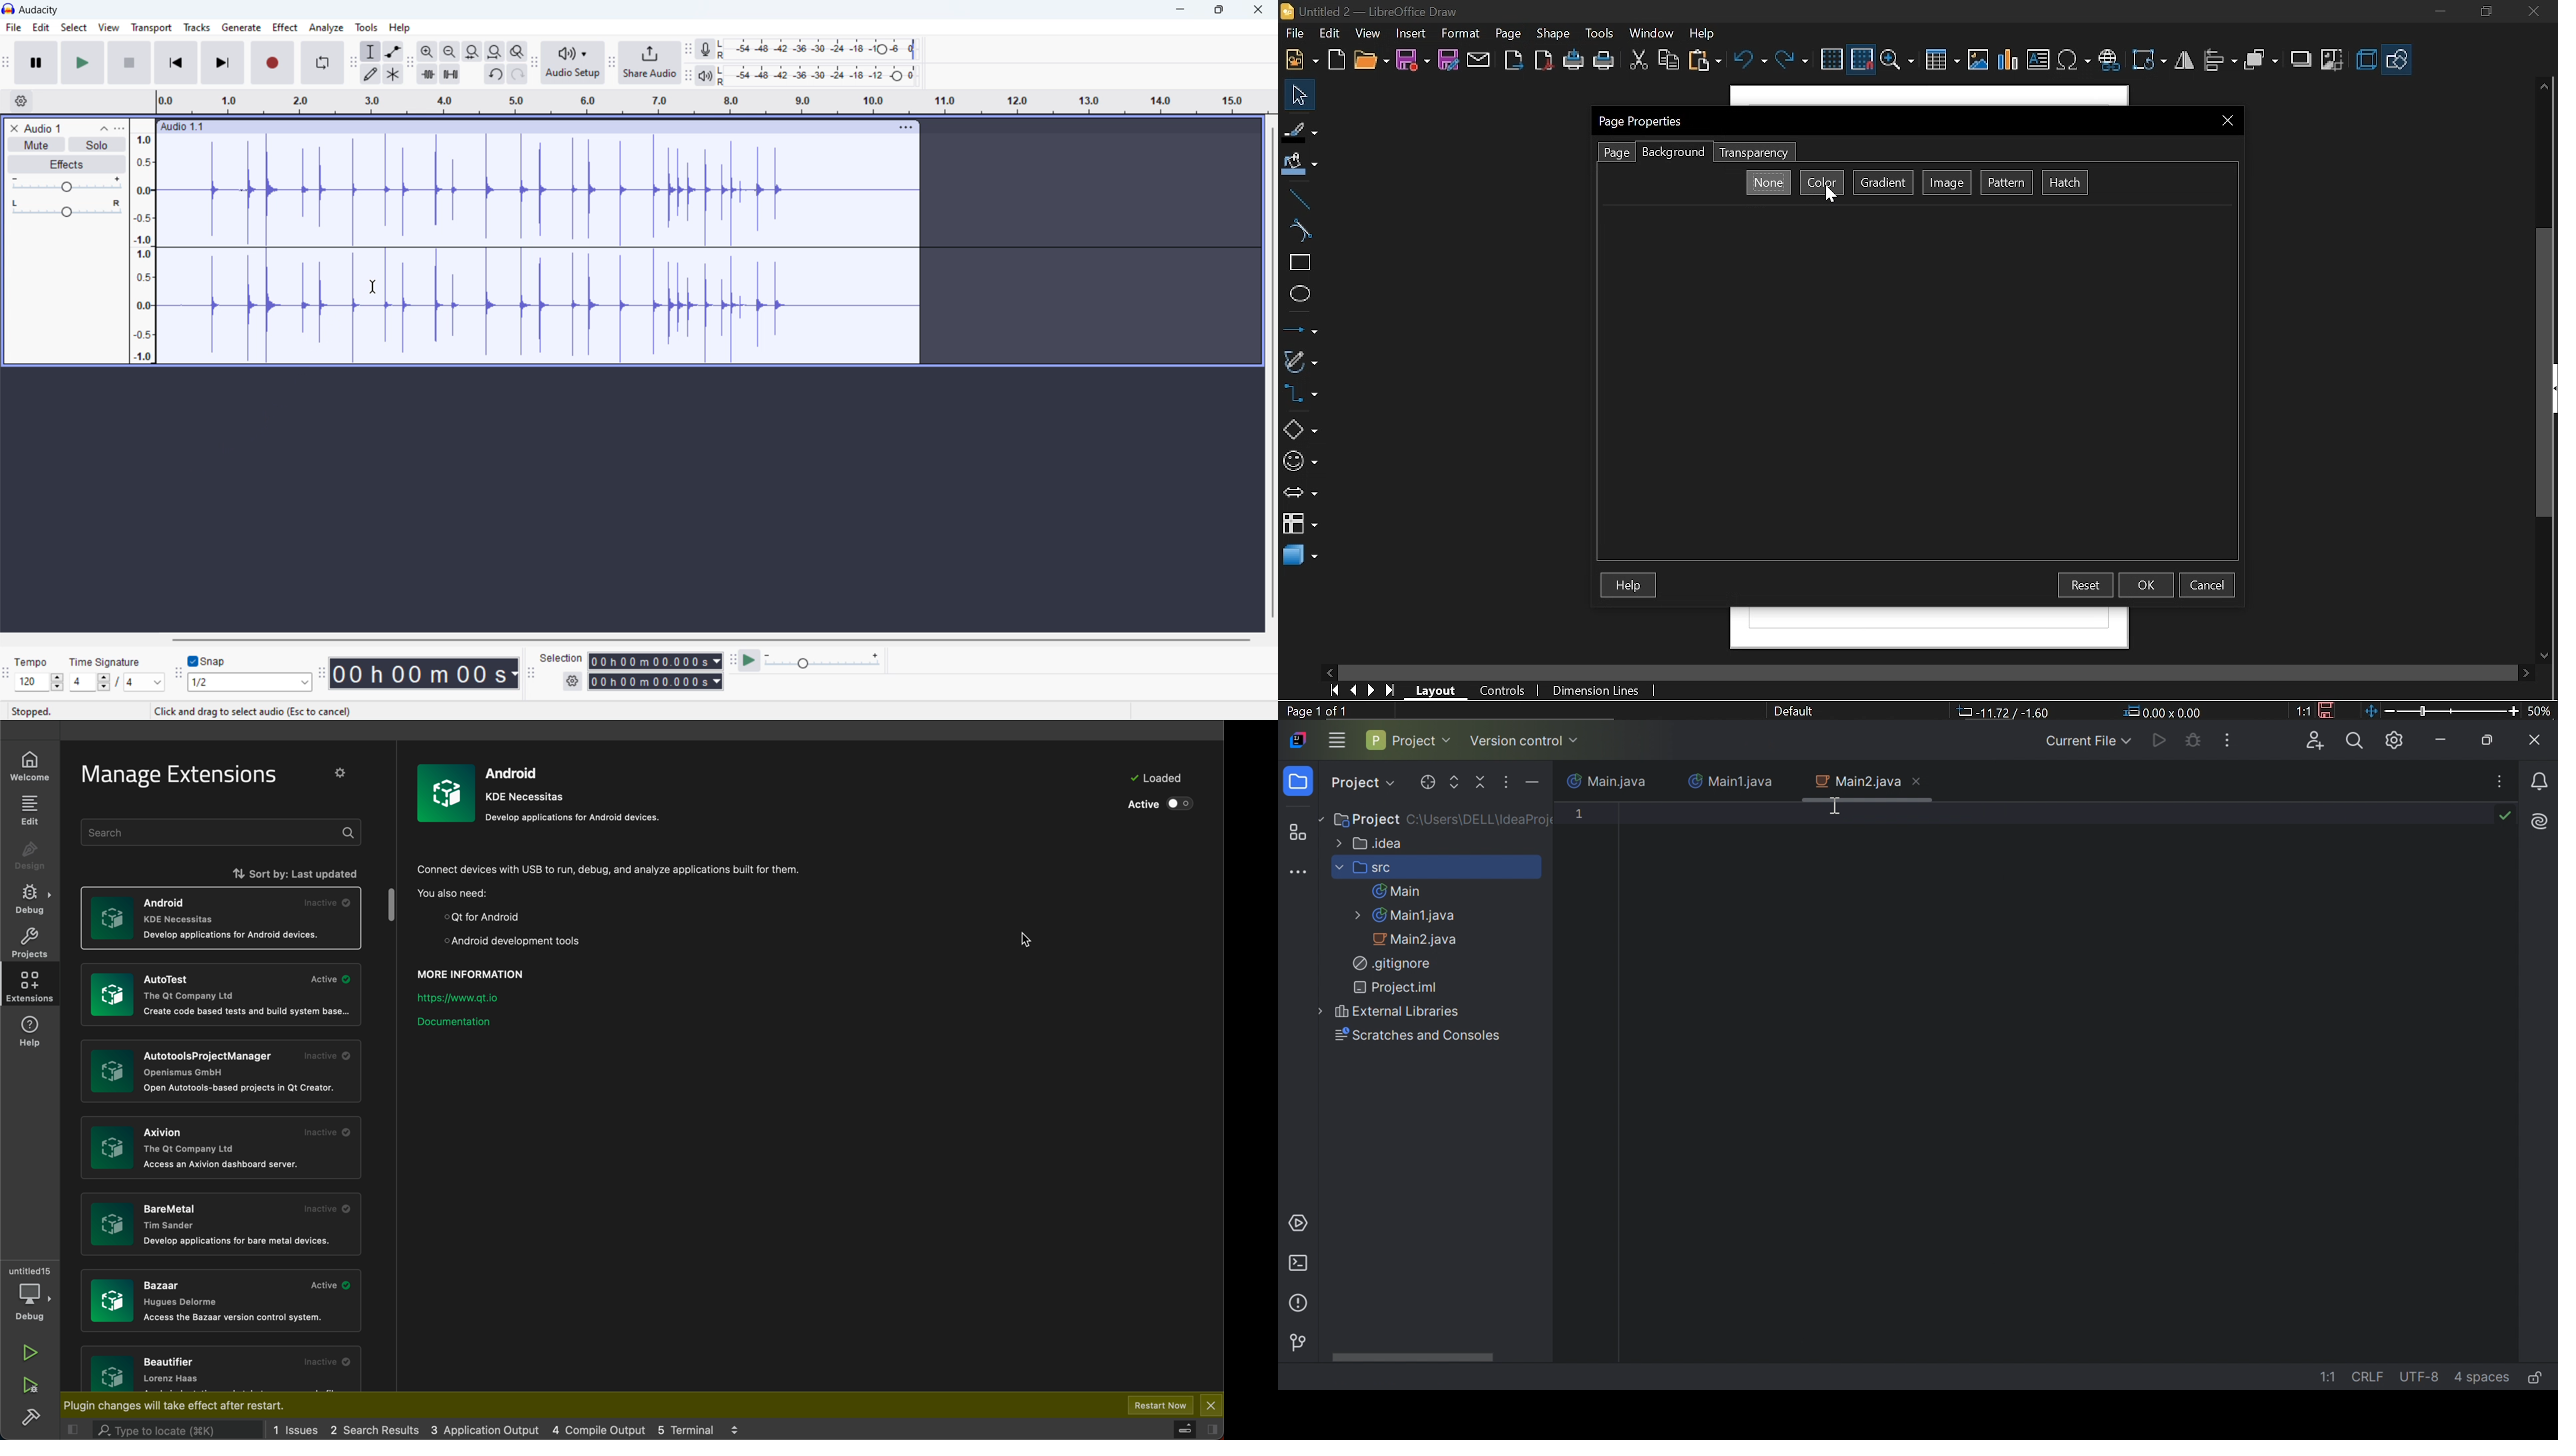 This screenshot has height=1456, width=2576. I want to click on Stopped, so click(32, 711).